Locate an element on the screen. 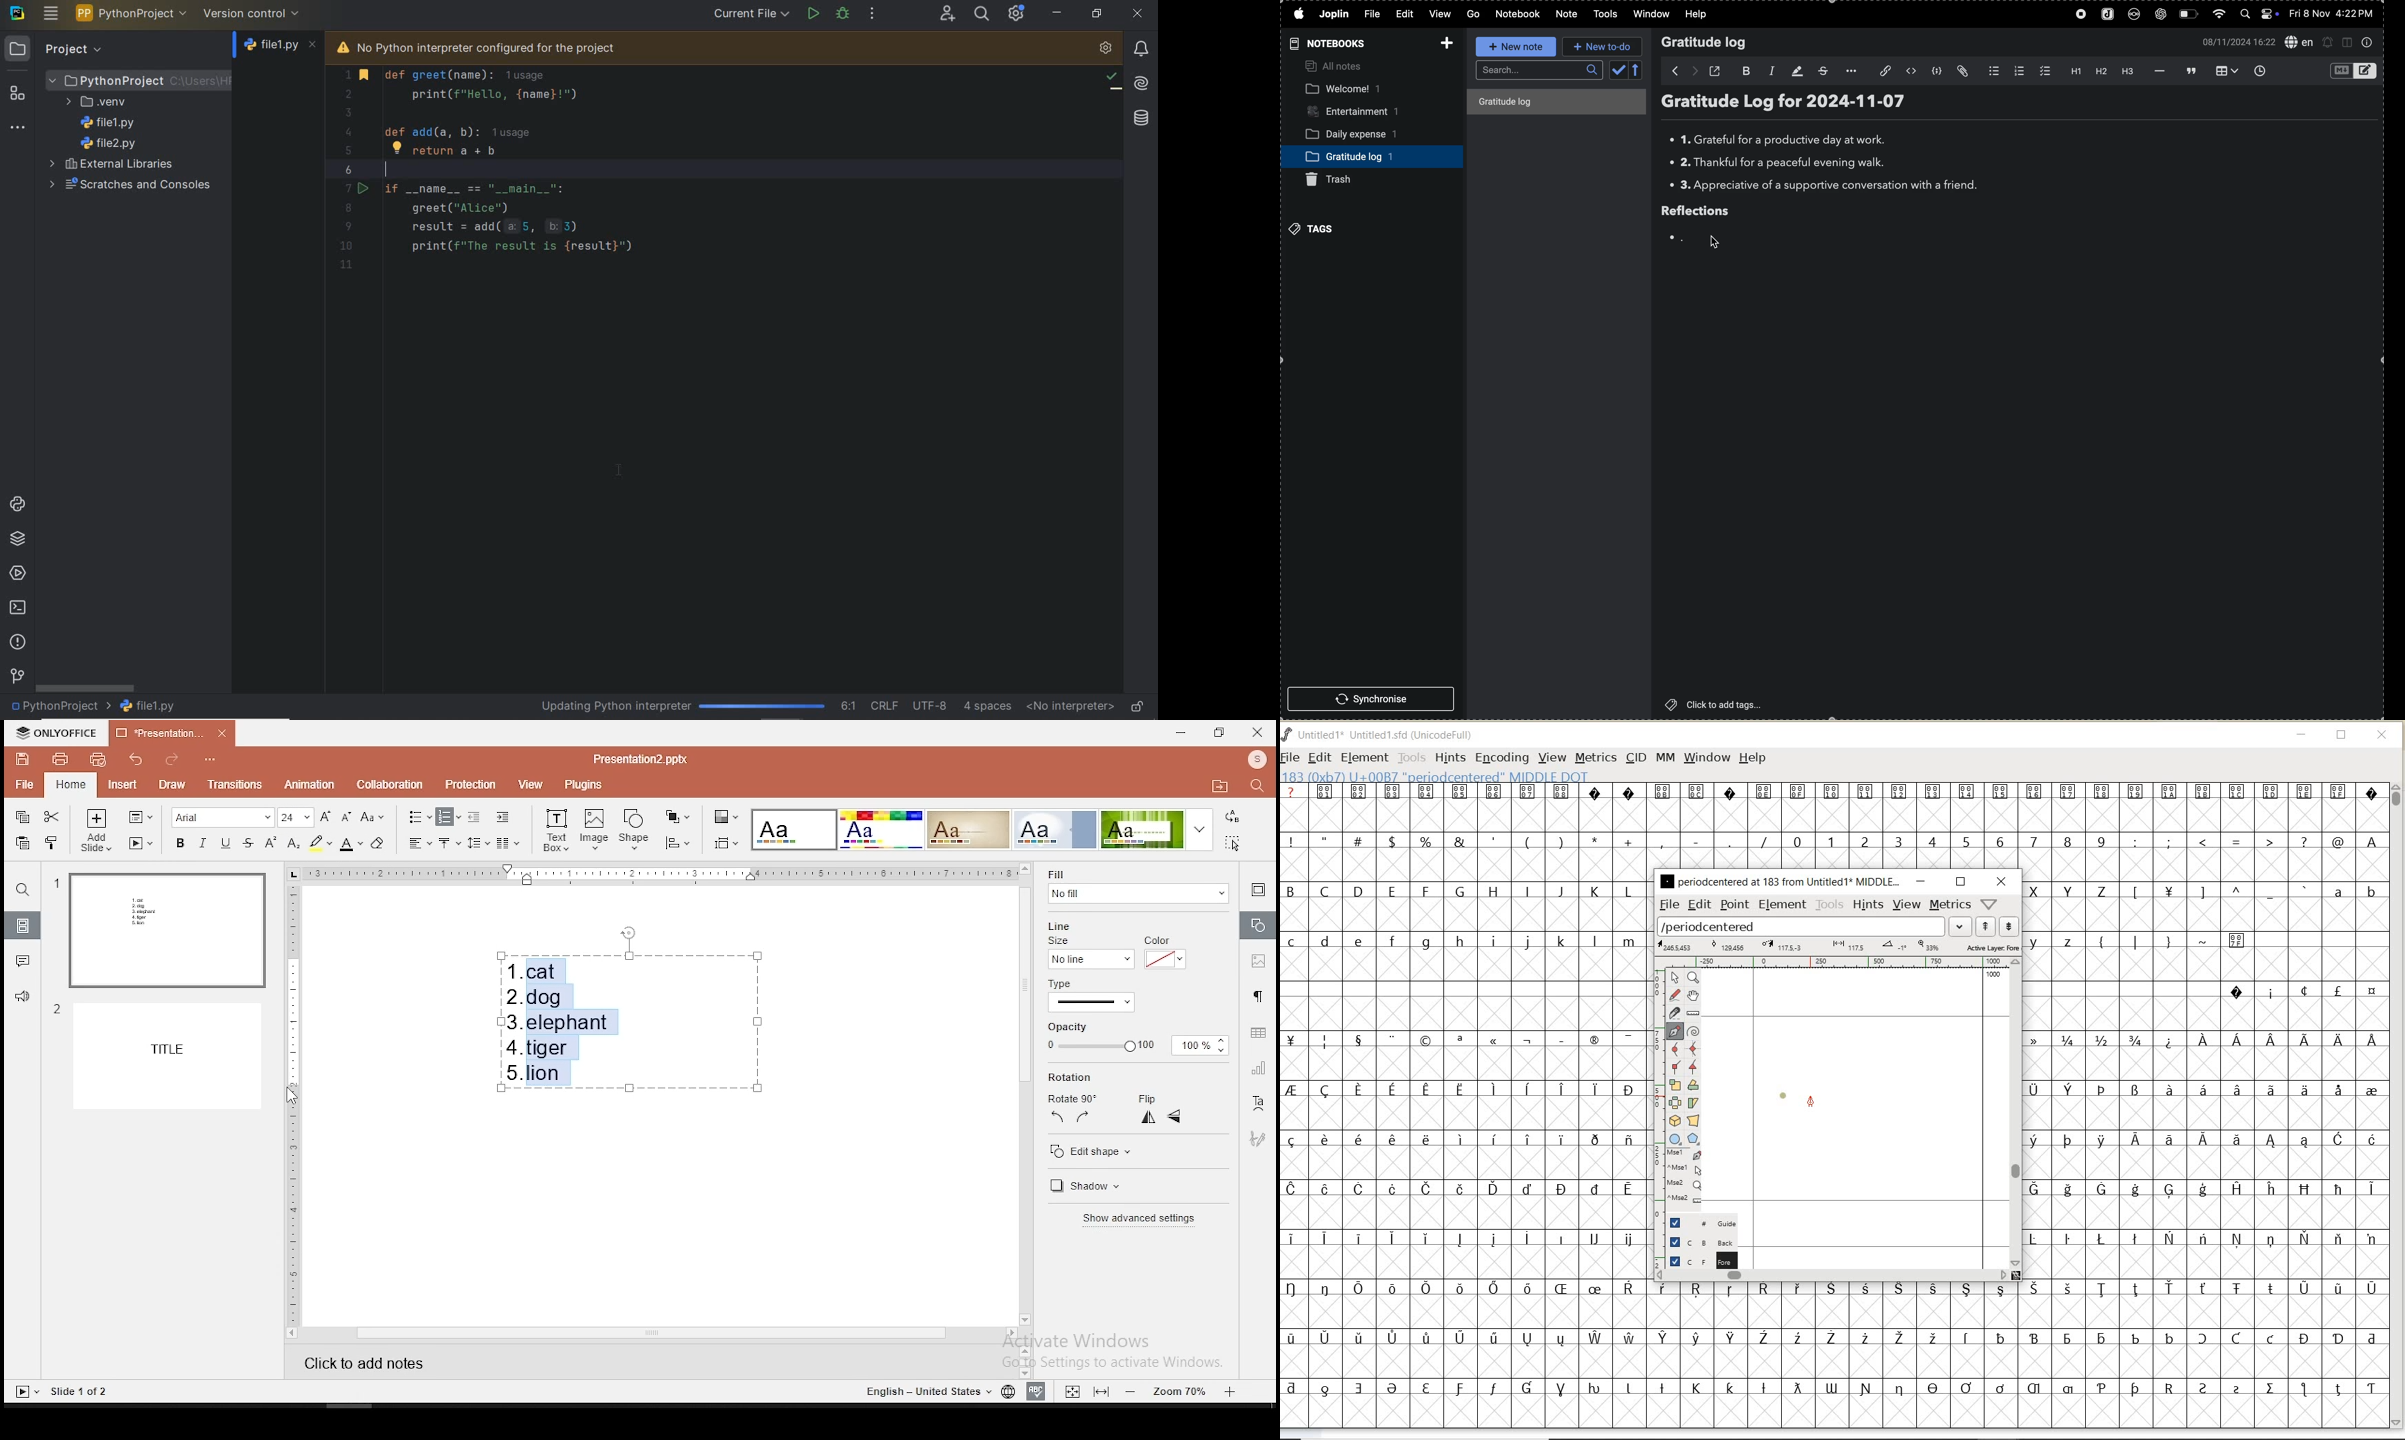 This screenshot has height=1456, width=2408. edit is located at coordinates (1407, 14).